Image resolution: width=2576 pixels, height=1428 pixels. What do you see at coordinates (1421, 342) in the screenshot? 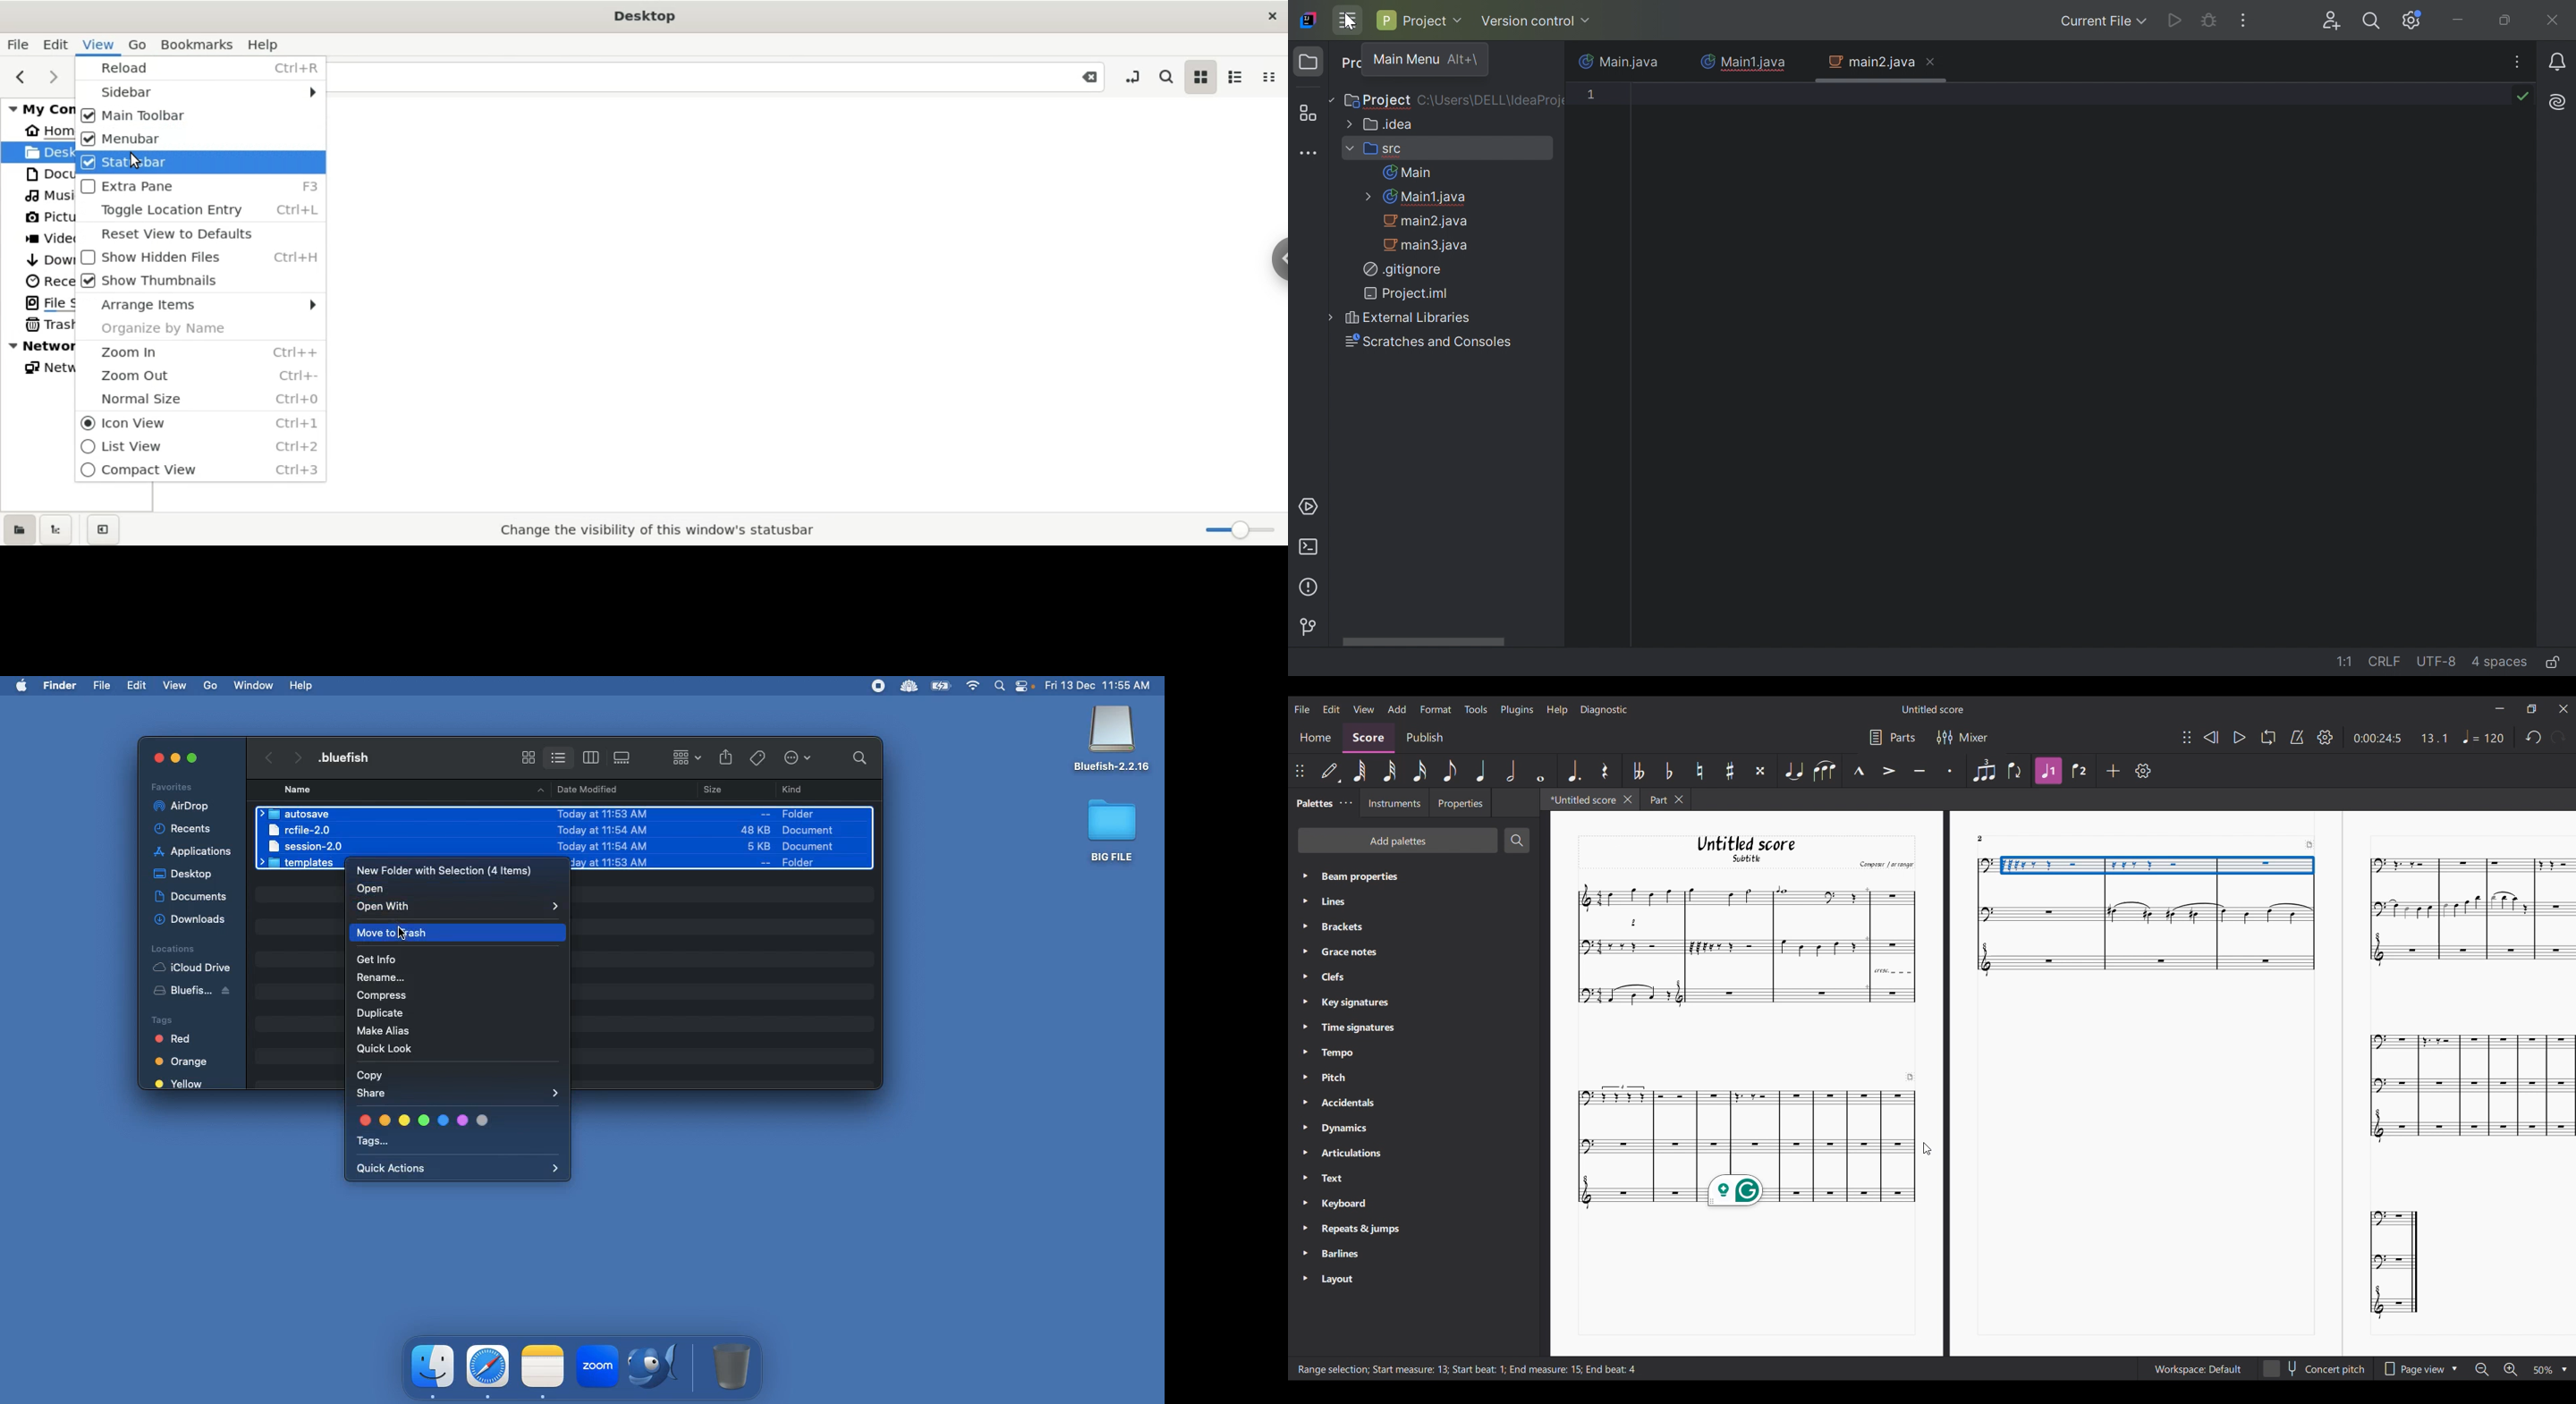
I see `Scratches and Consoles` at bounding box center [1421, 342].